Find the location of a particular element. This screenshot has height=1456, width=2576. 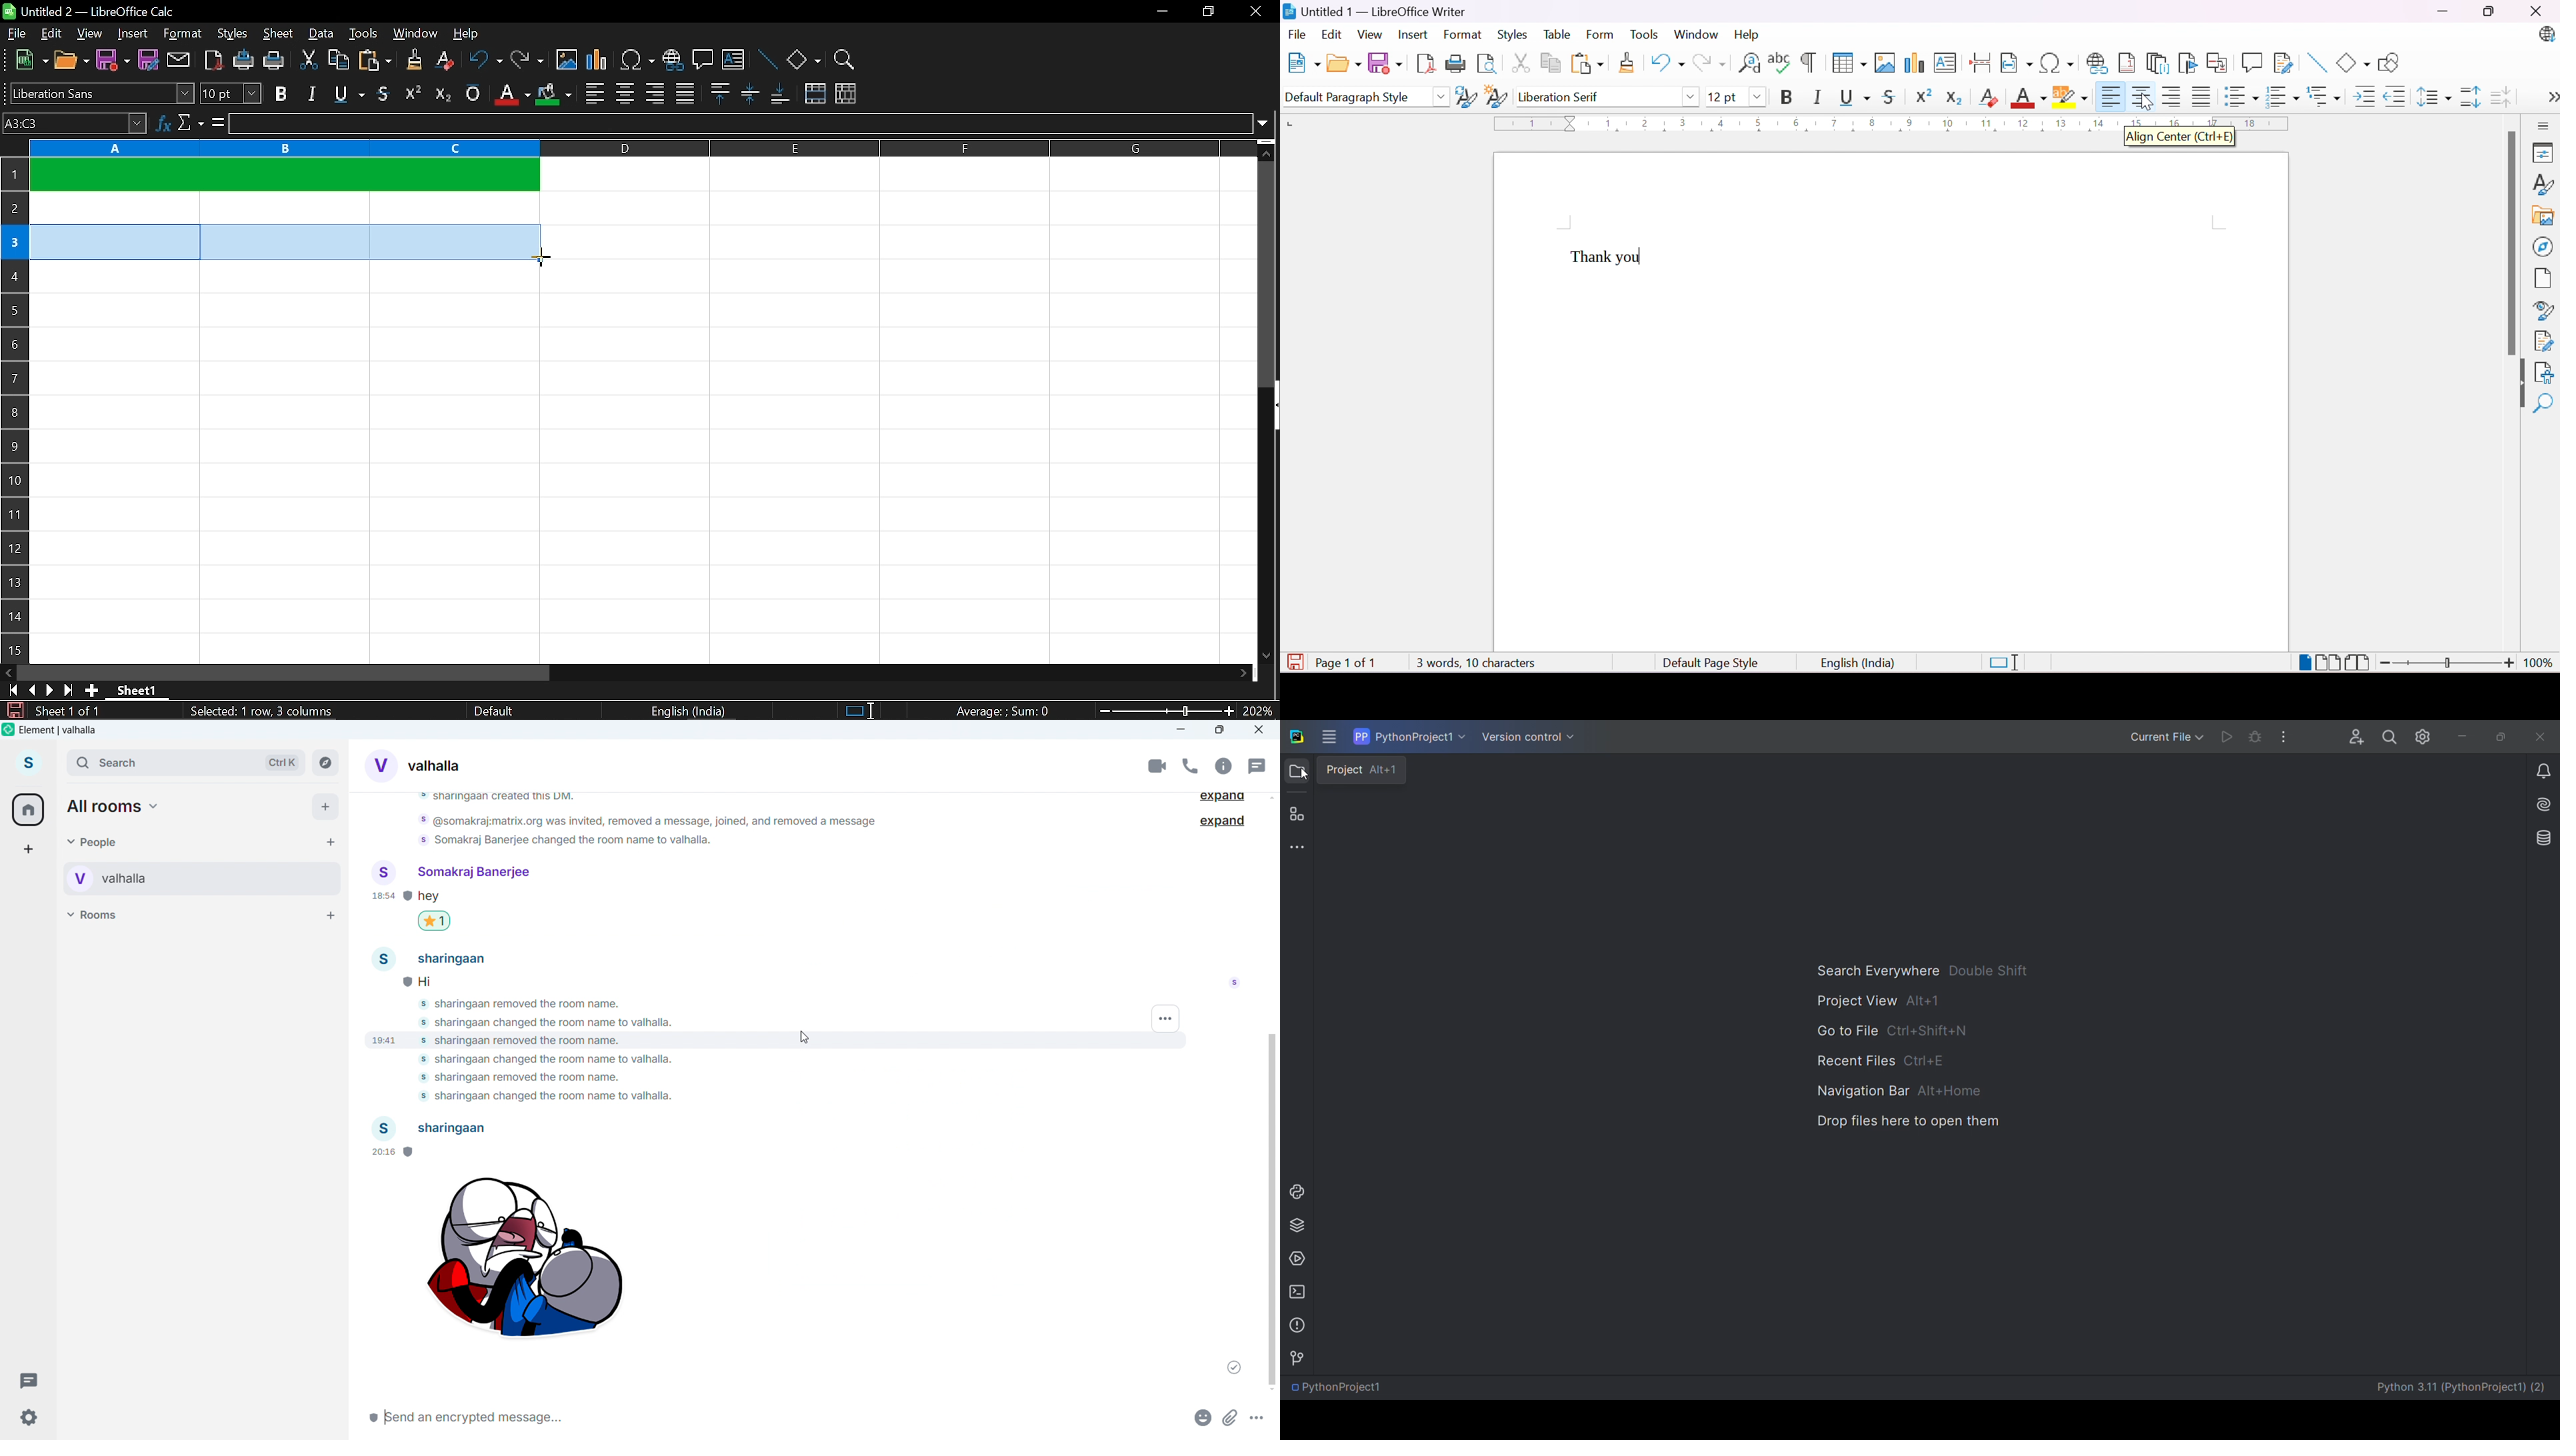

align right is located at coordinates (654, 94).